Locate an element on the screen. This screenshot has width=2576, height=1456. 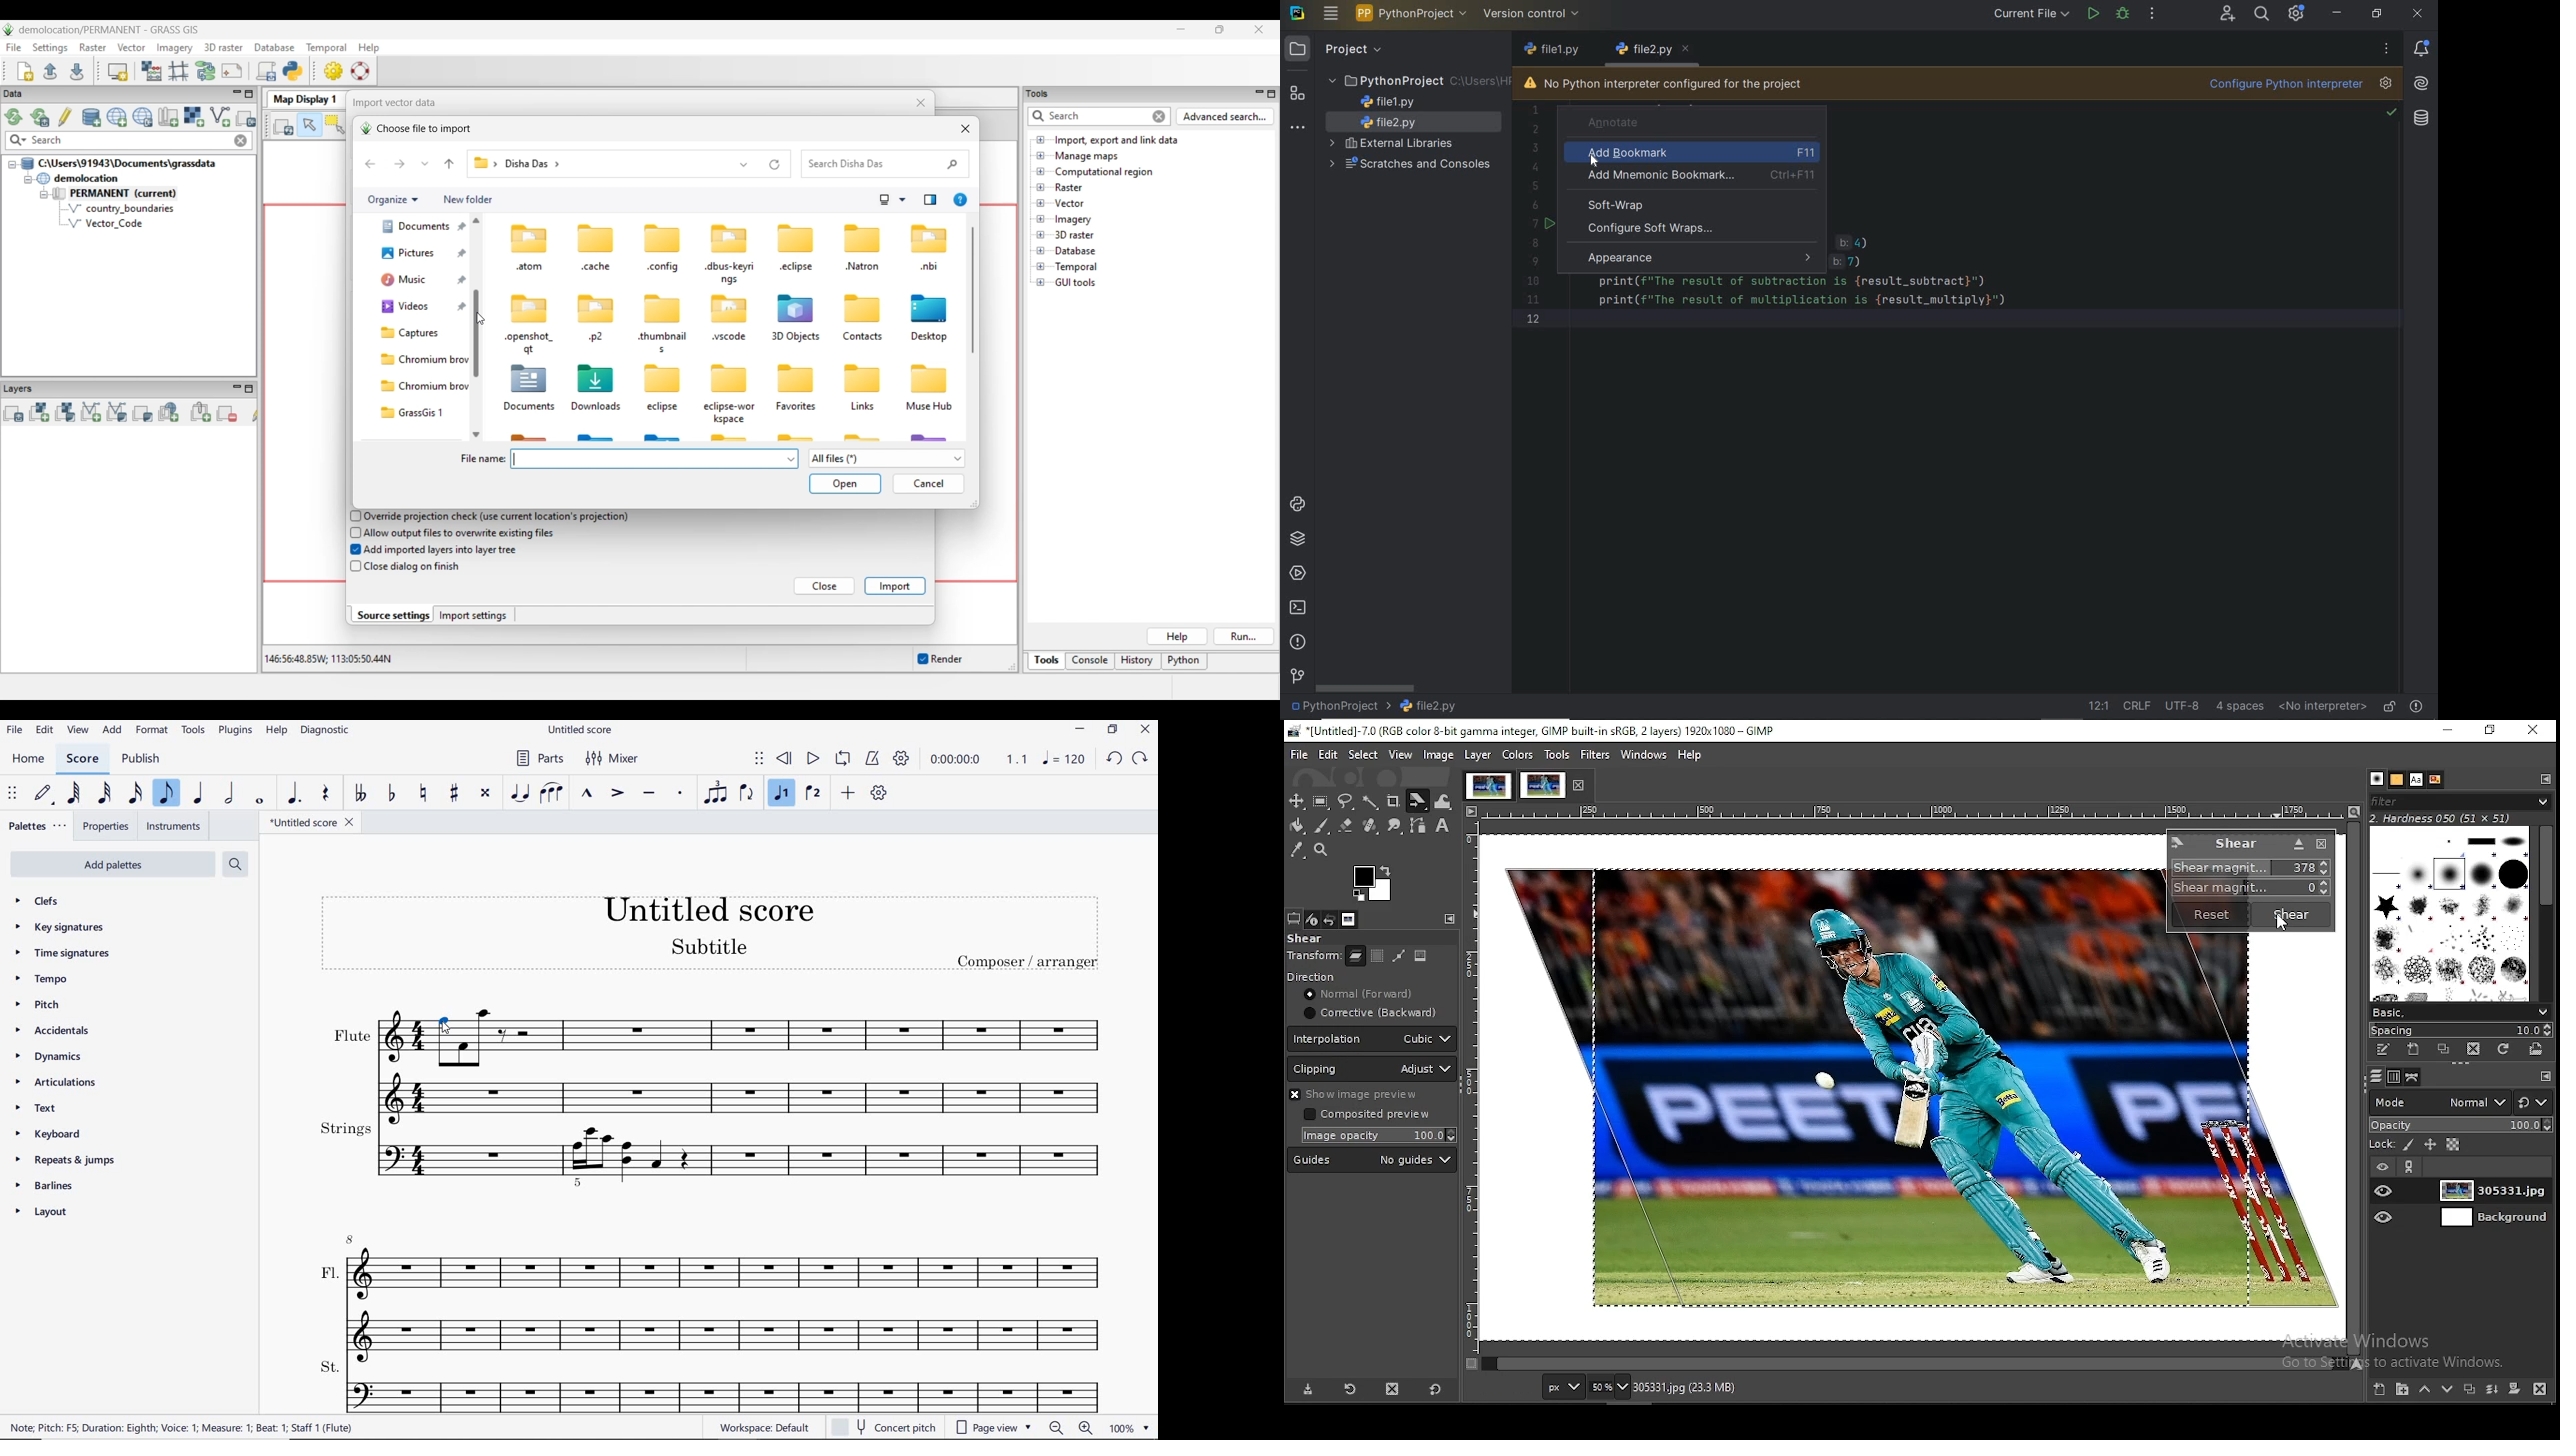
add is located at coordinates (112, 731).